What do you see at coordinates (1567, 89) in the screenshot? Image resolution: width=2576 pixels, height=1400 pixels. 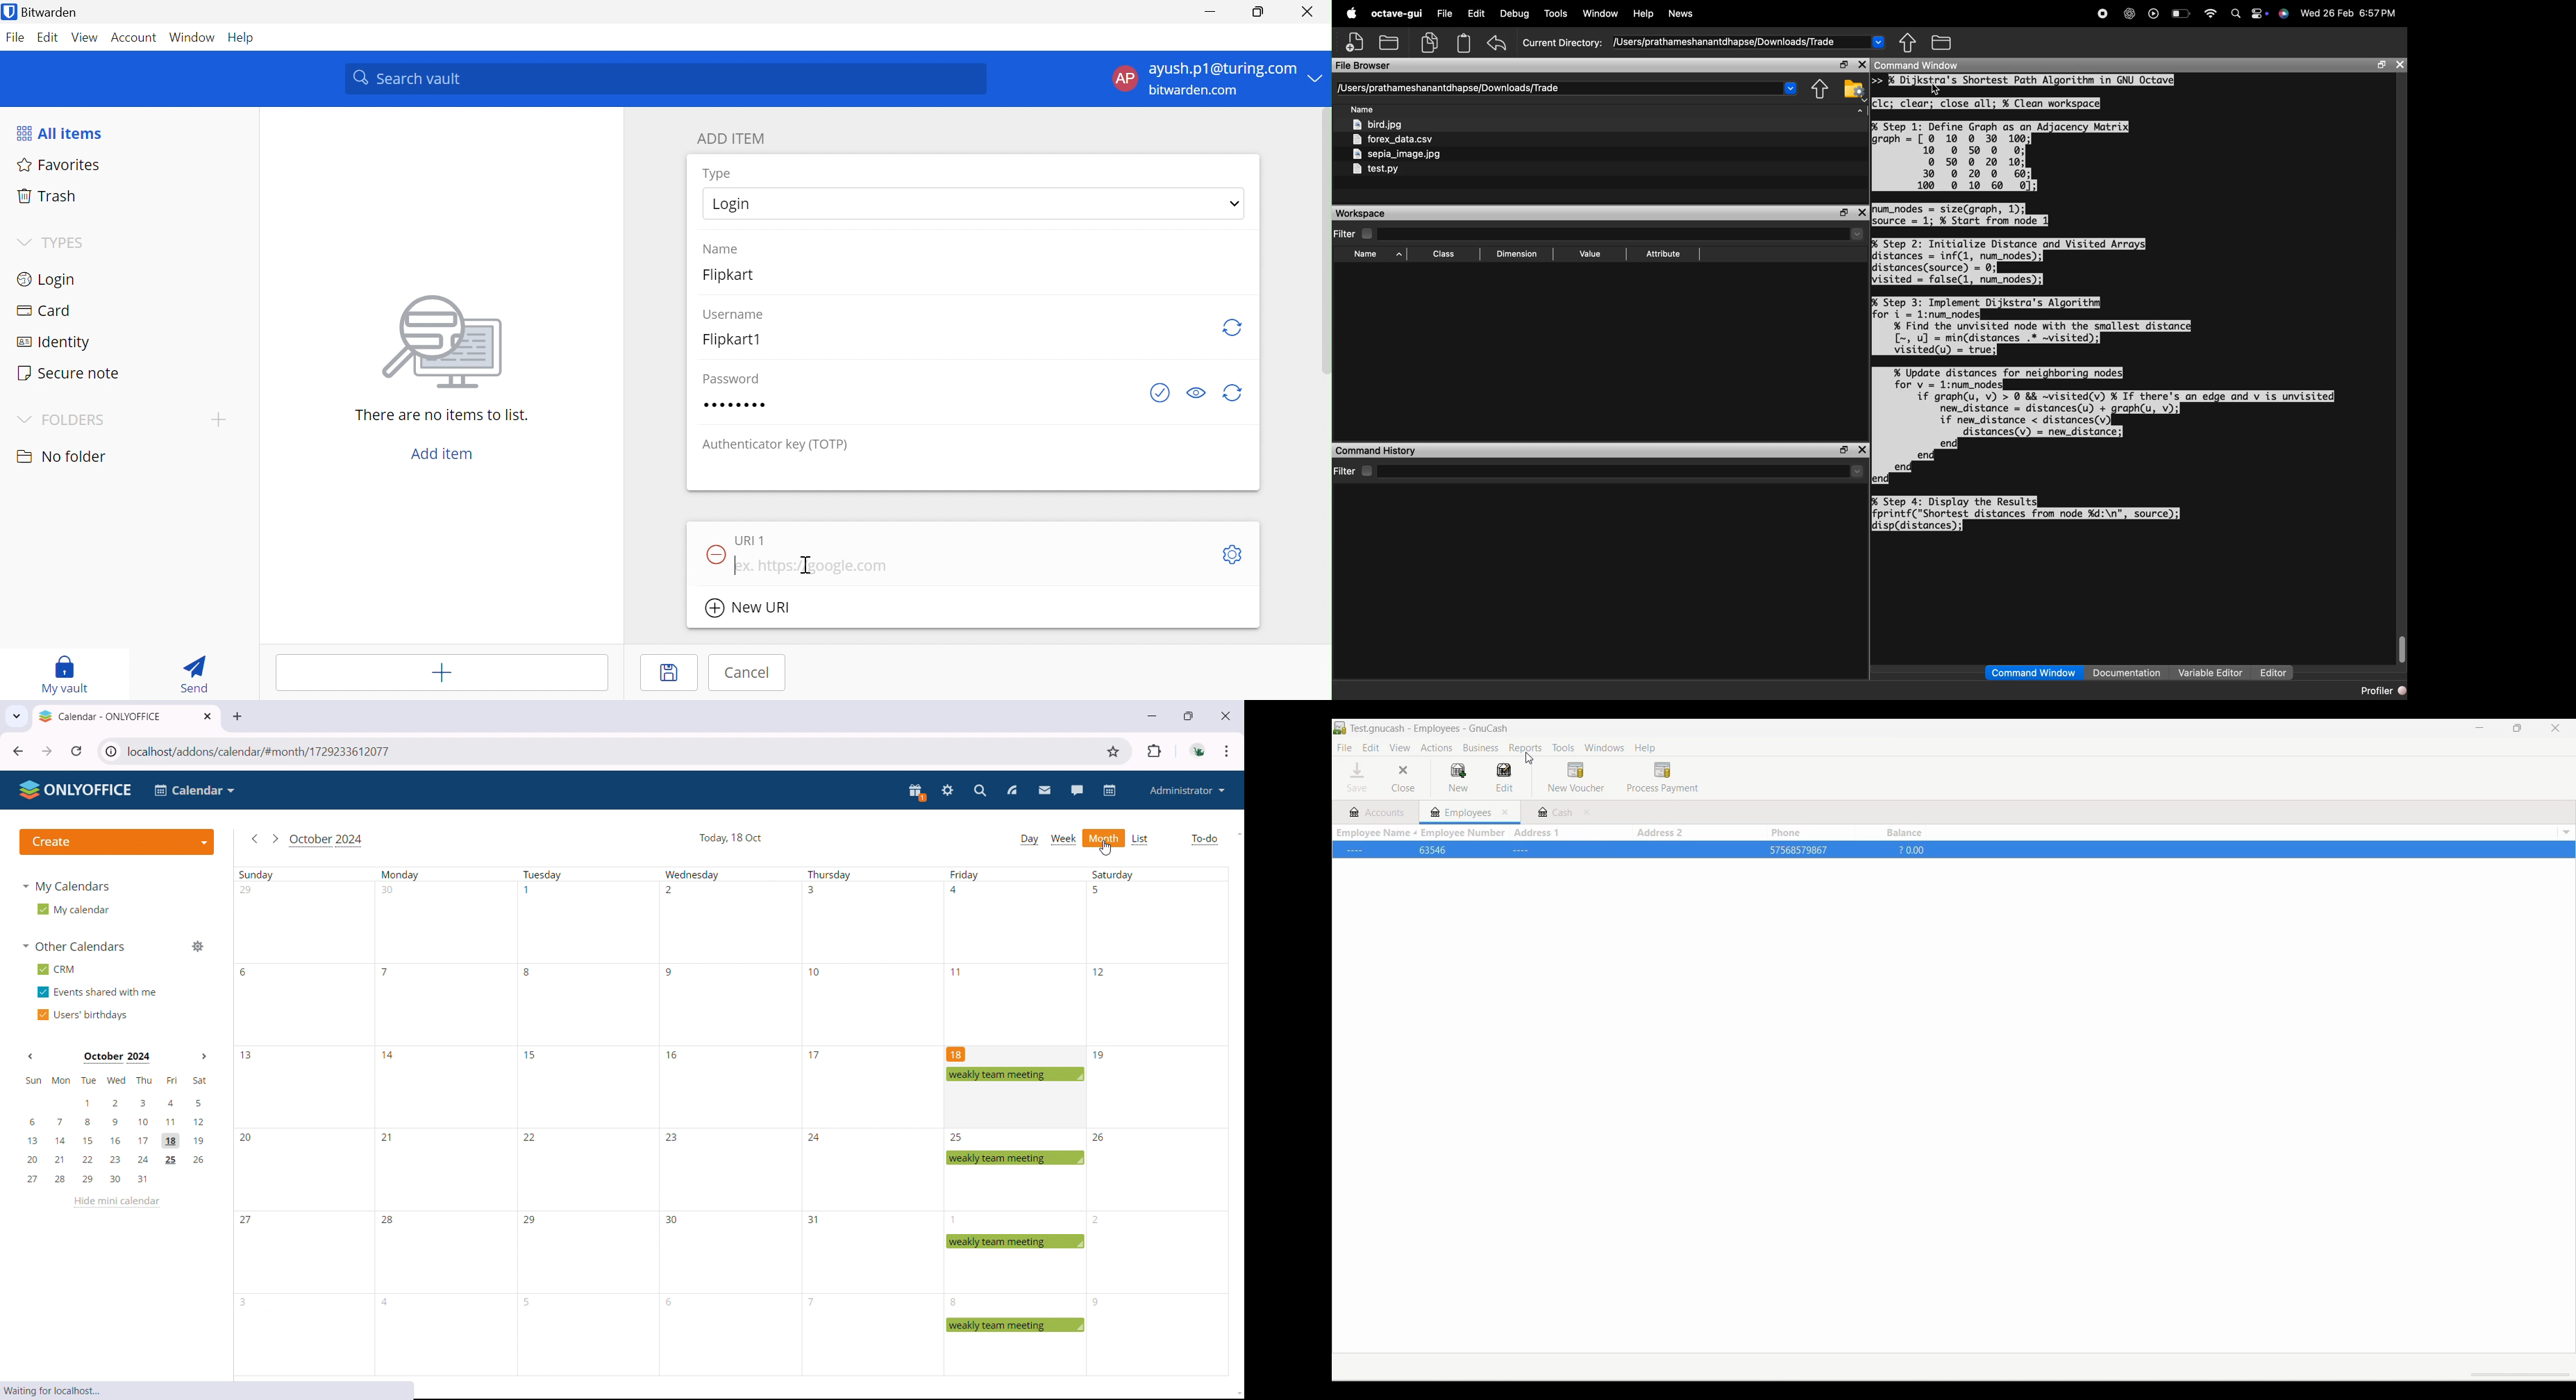 I see `directory` at bounding box center [1567, 89].